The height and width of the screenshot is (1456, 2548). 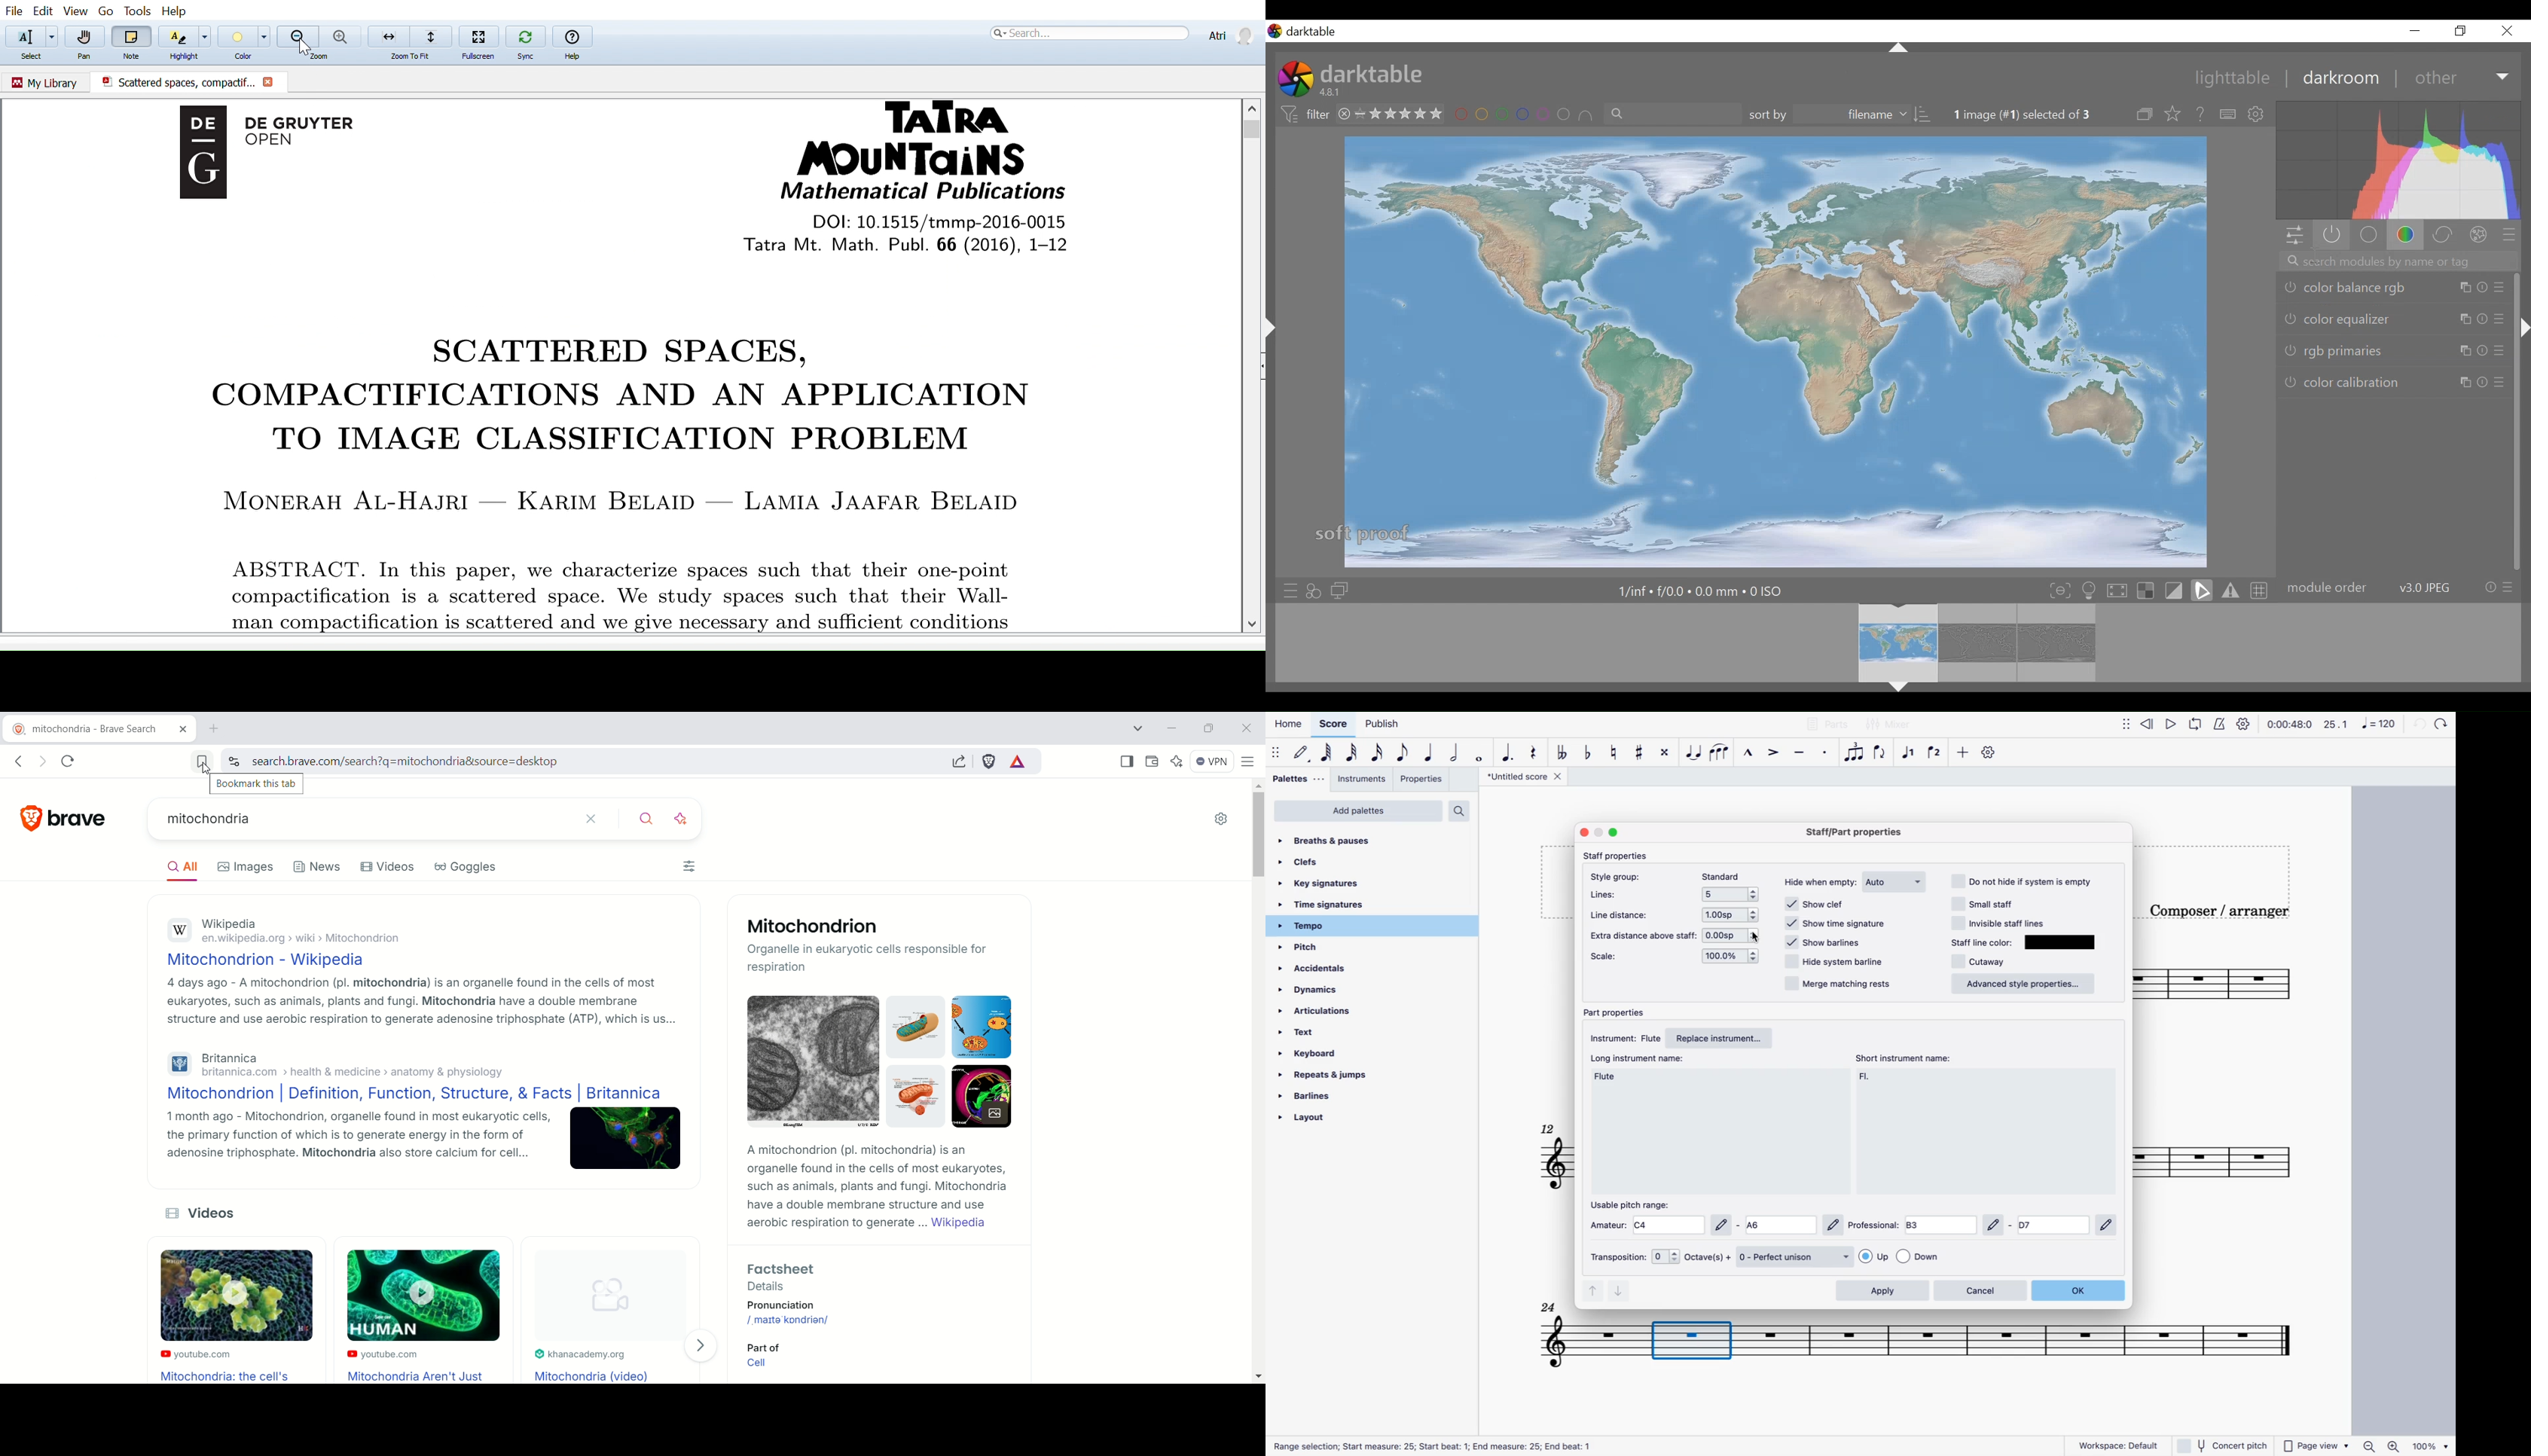 What do you see at coordinates (2215, 983) in the screenshot?
I see `score` at bounding box center [2215, 983].